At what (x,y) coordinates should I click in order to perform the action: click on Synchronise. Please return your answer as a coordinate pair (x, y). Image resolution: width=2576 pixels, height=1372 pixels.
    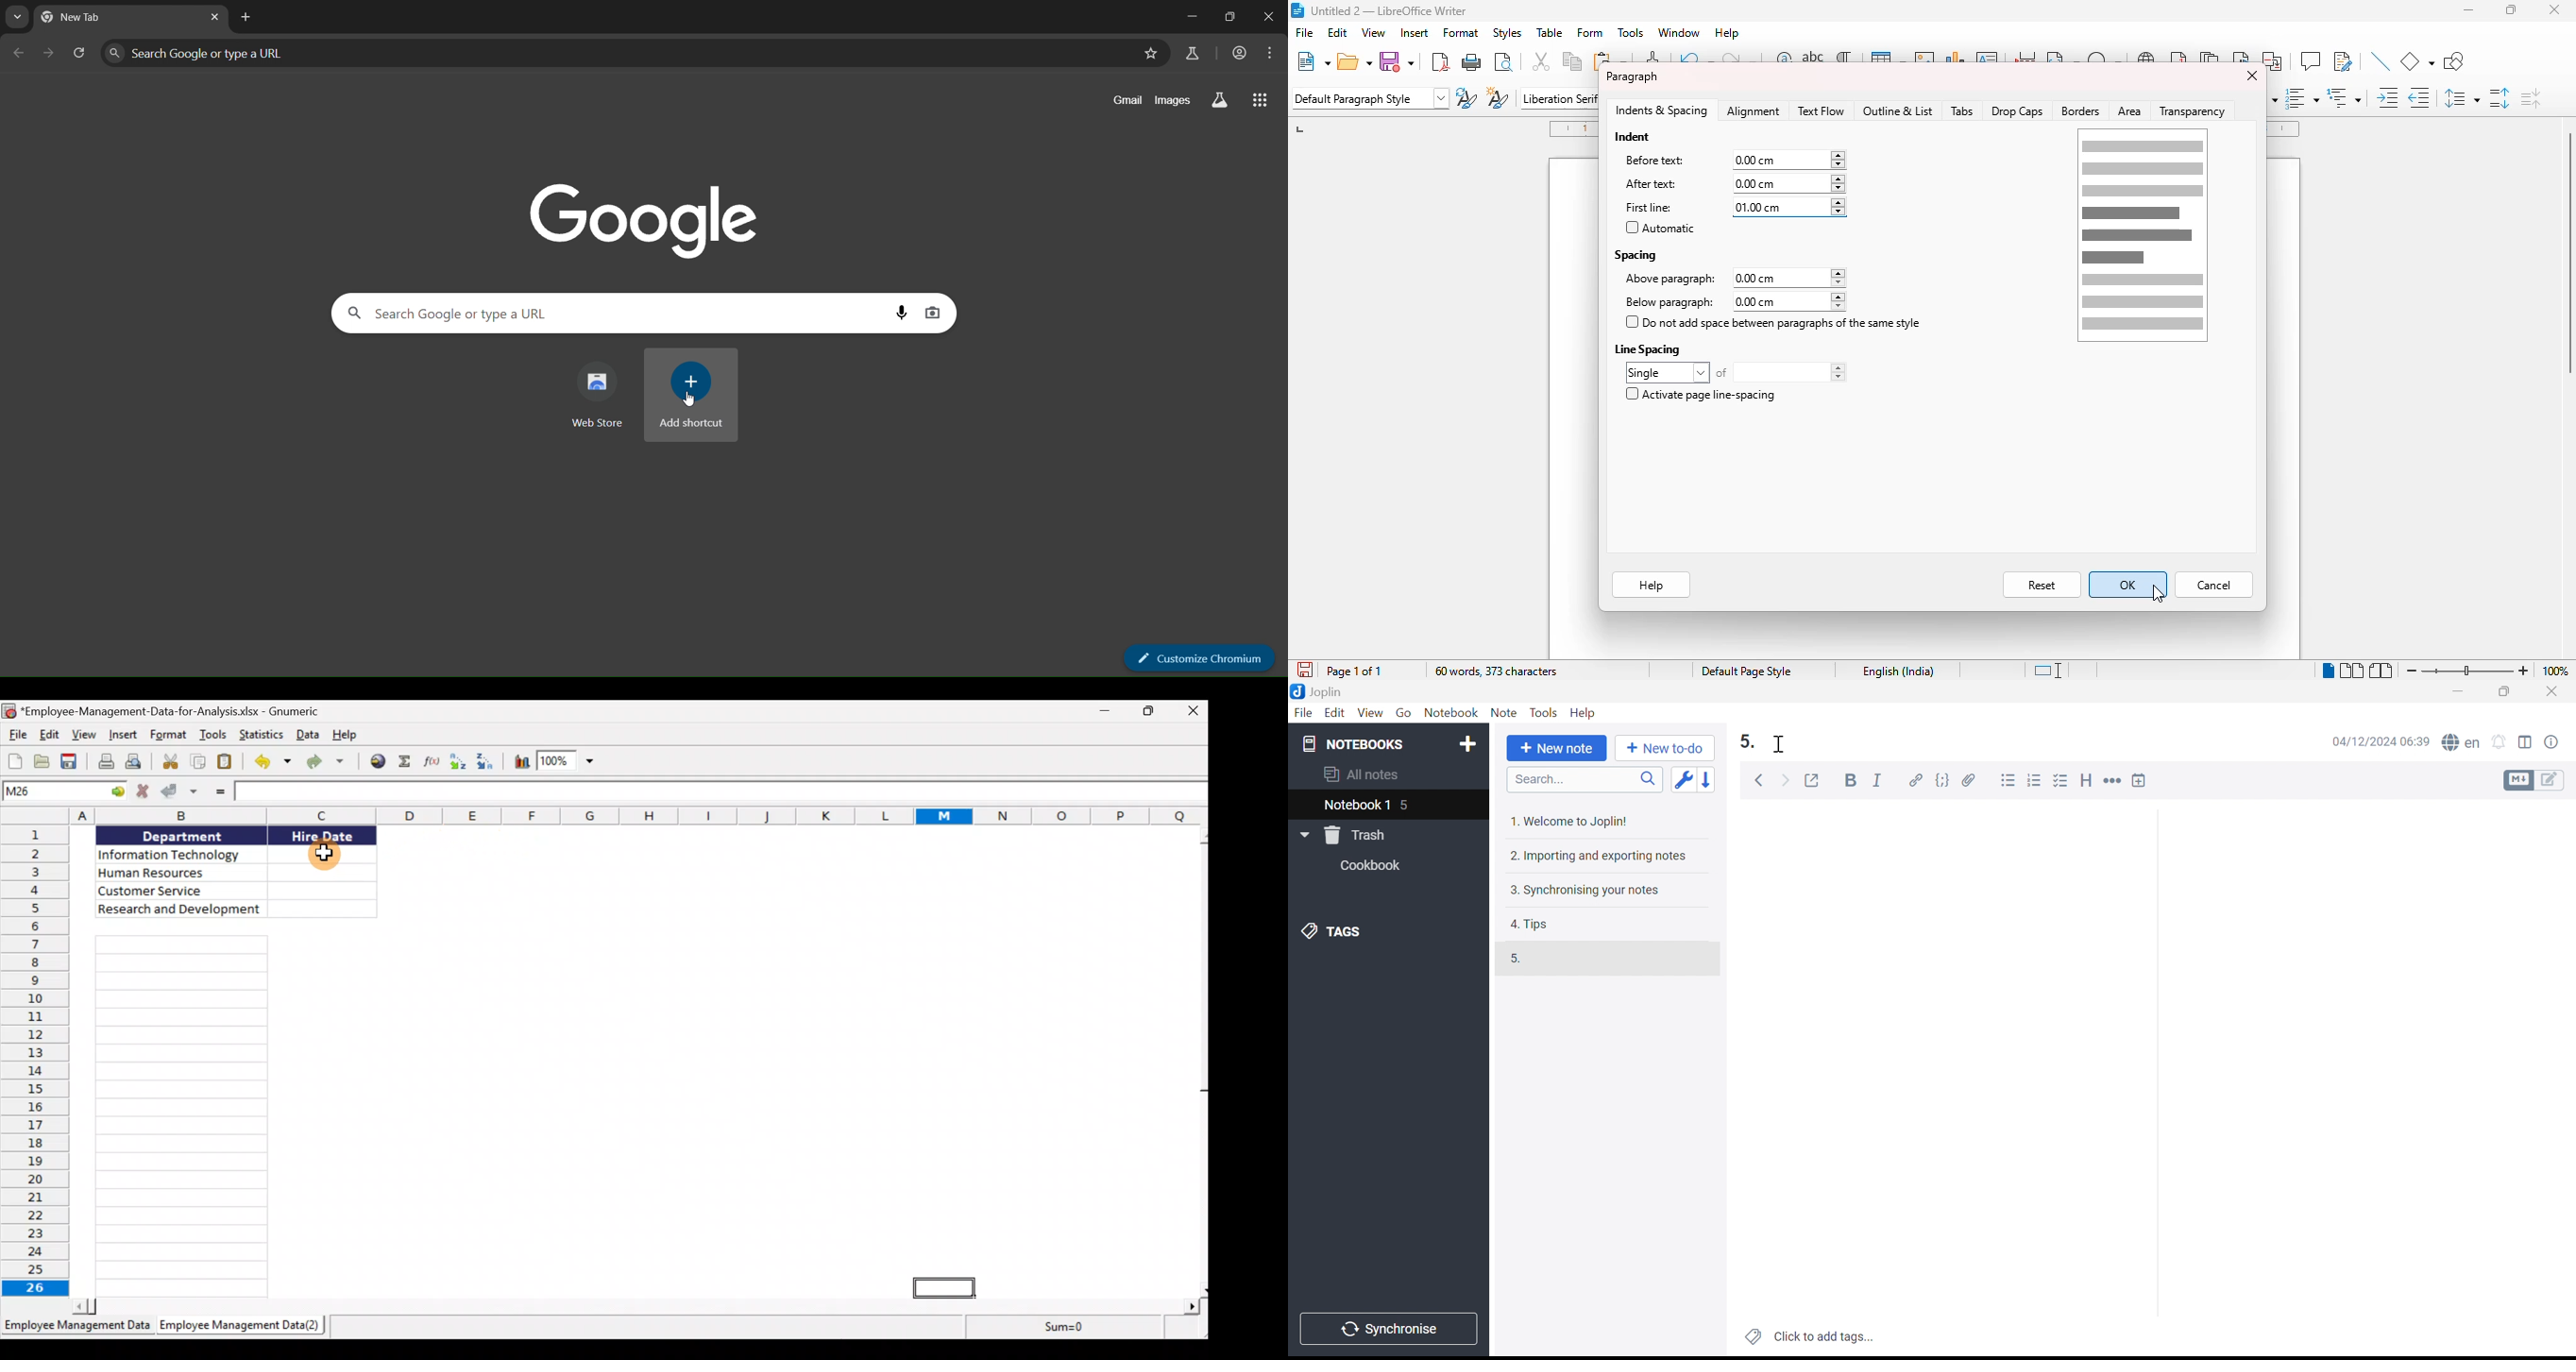
    Looking at the image, I should click on (1392, 1329).